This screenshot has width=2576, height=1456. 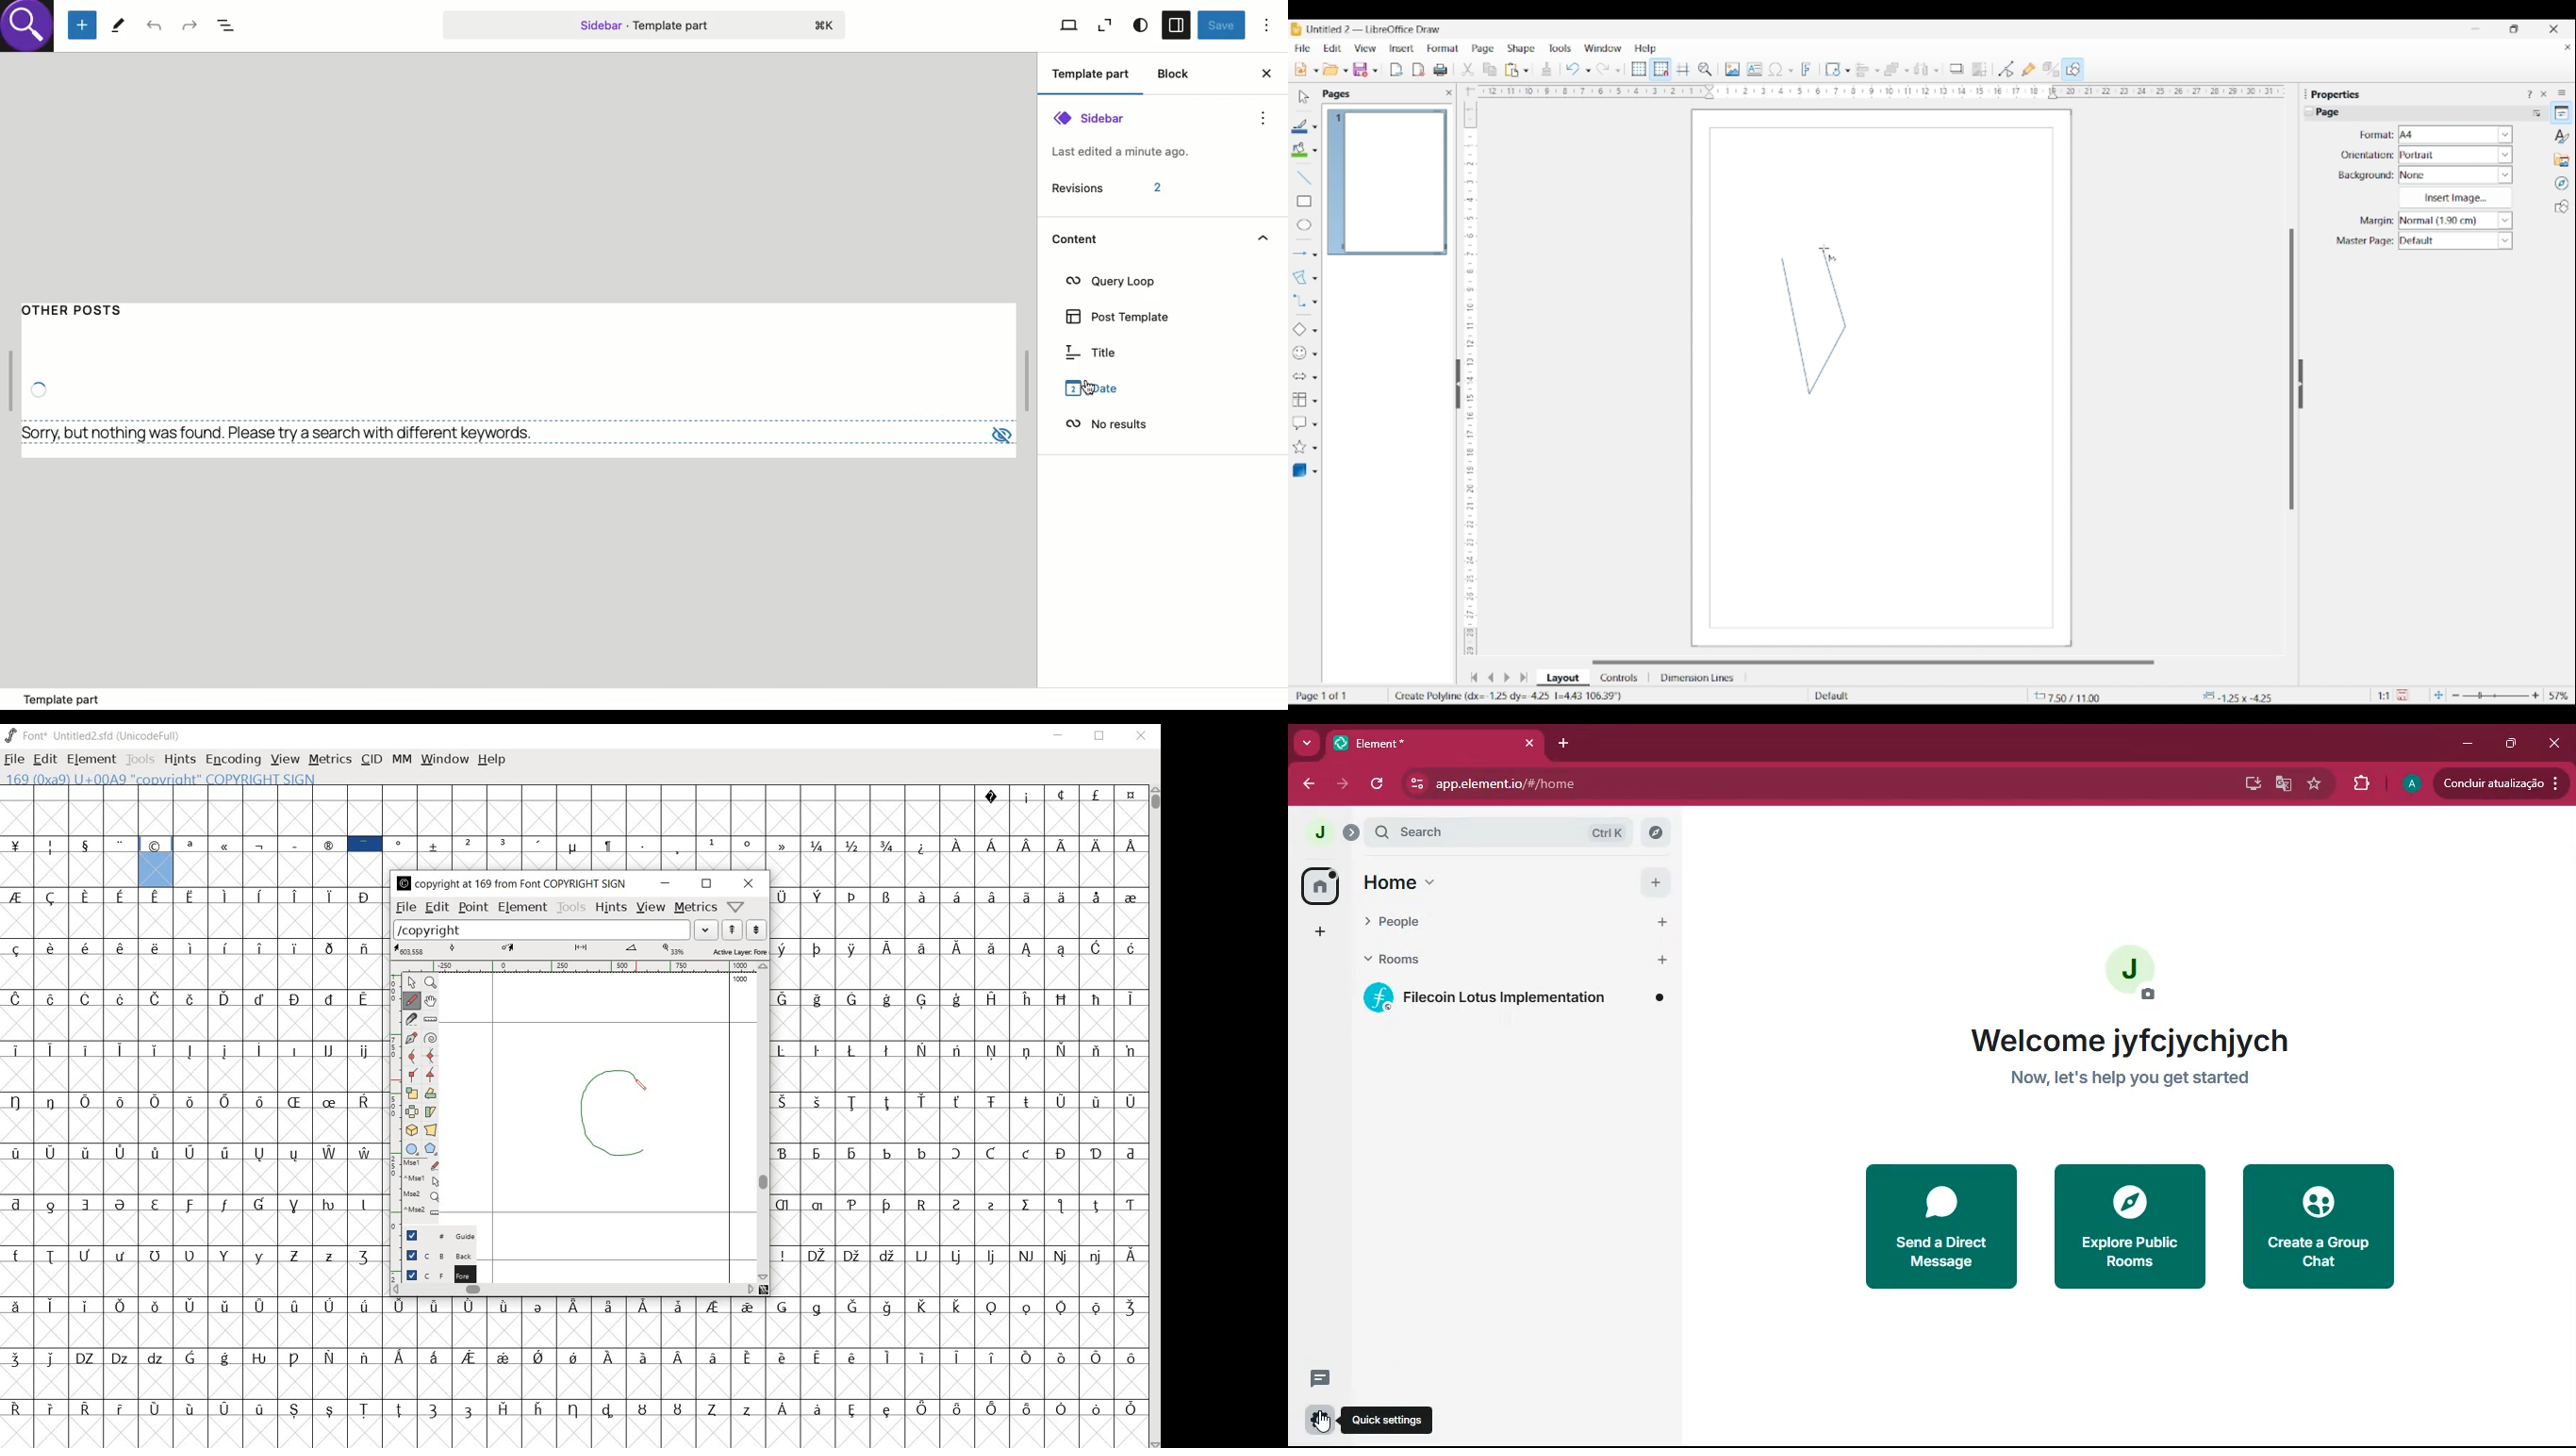 What do you see at coordinates (1384, 783) in the screenshot?
I see `refresh` at bounding box center [1384, 783].